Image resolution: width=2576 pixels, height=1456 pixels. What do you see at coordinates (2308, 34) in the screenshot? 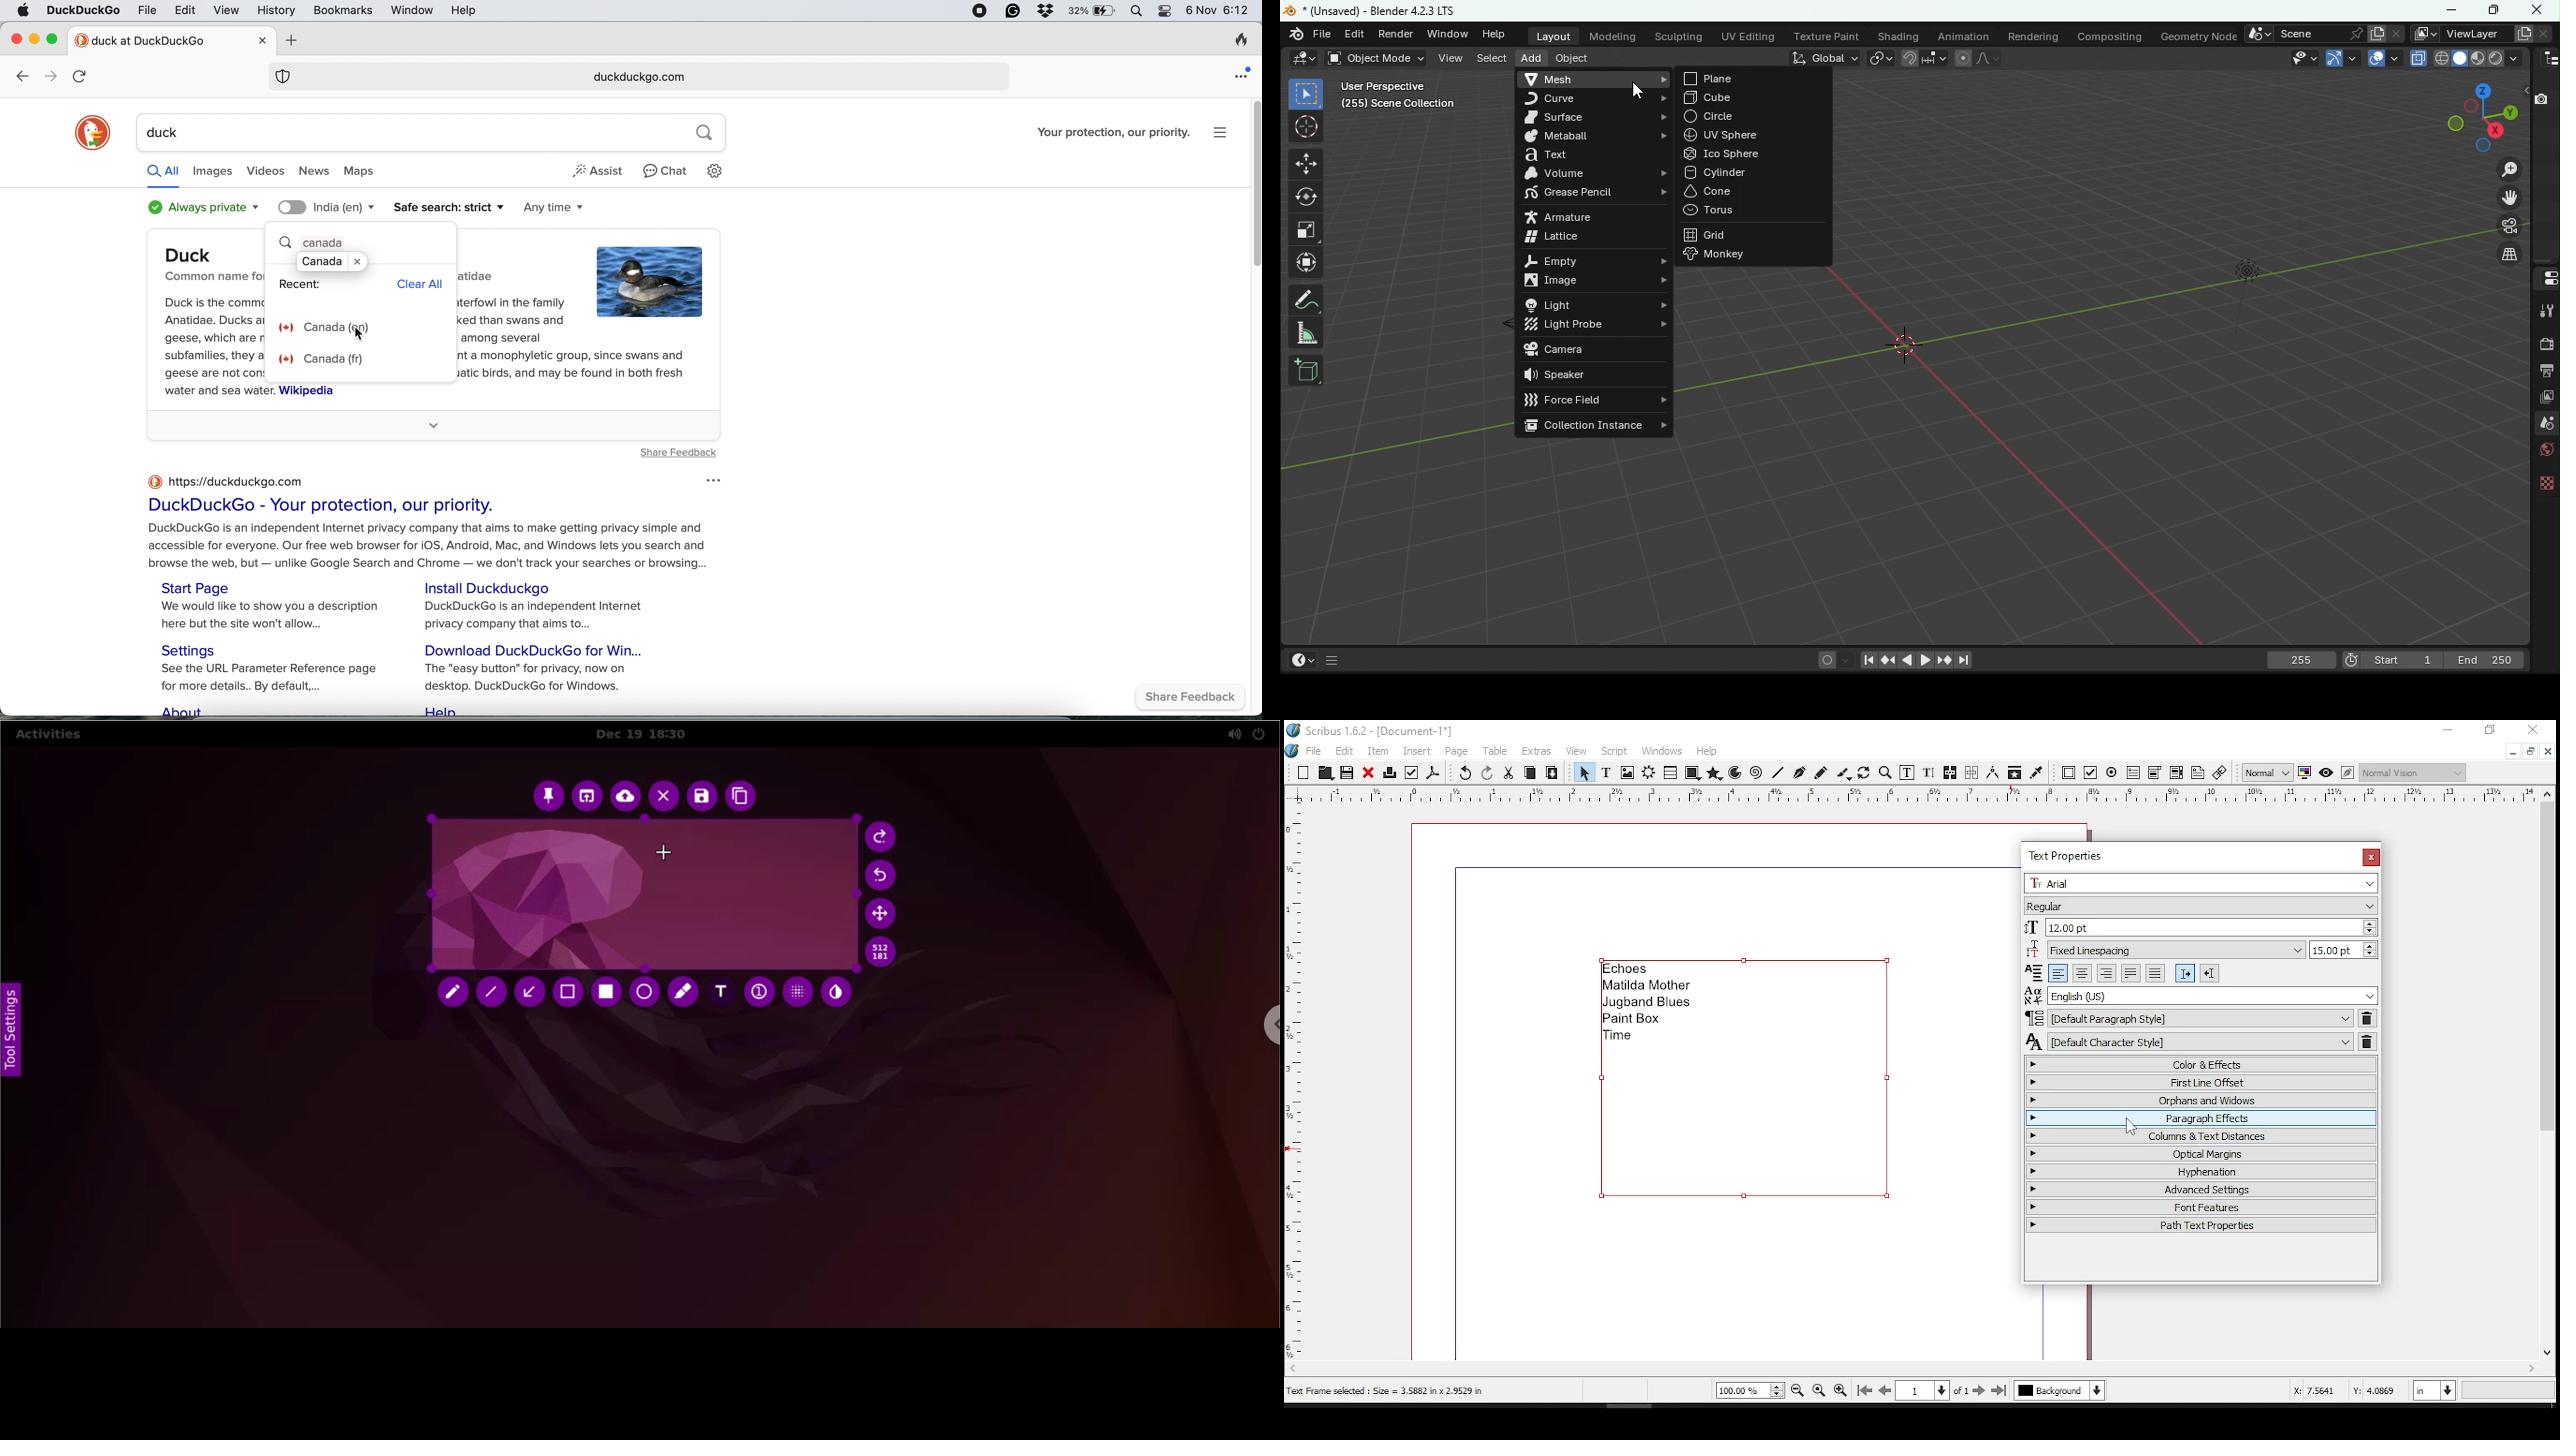
I see `Name` at bounding box center [2308, 34].